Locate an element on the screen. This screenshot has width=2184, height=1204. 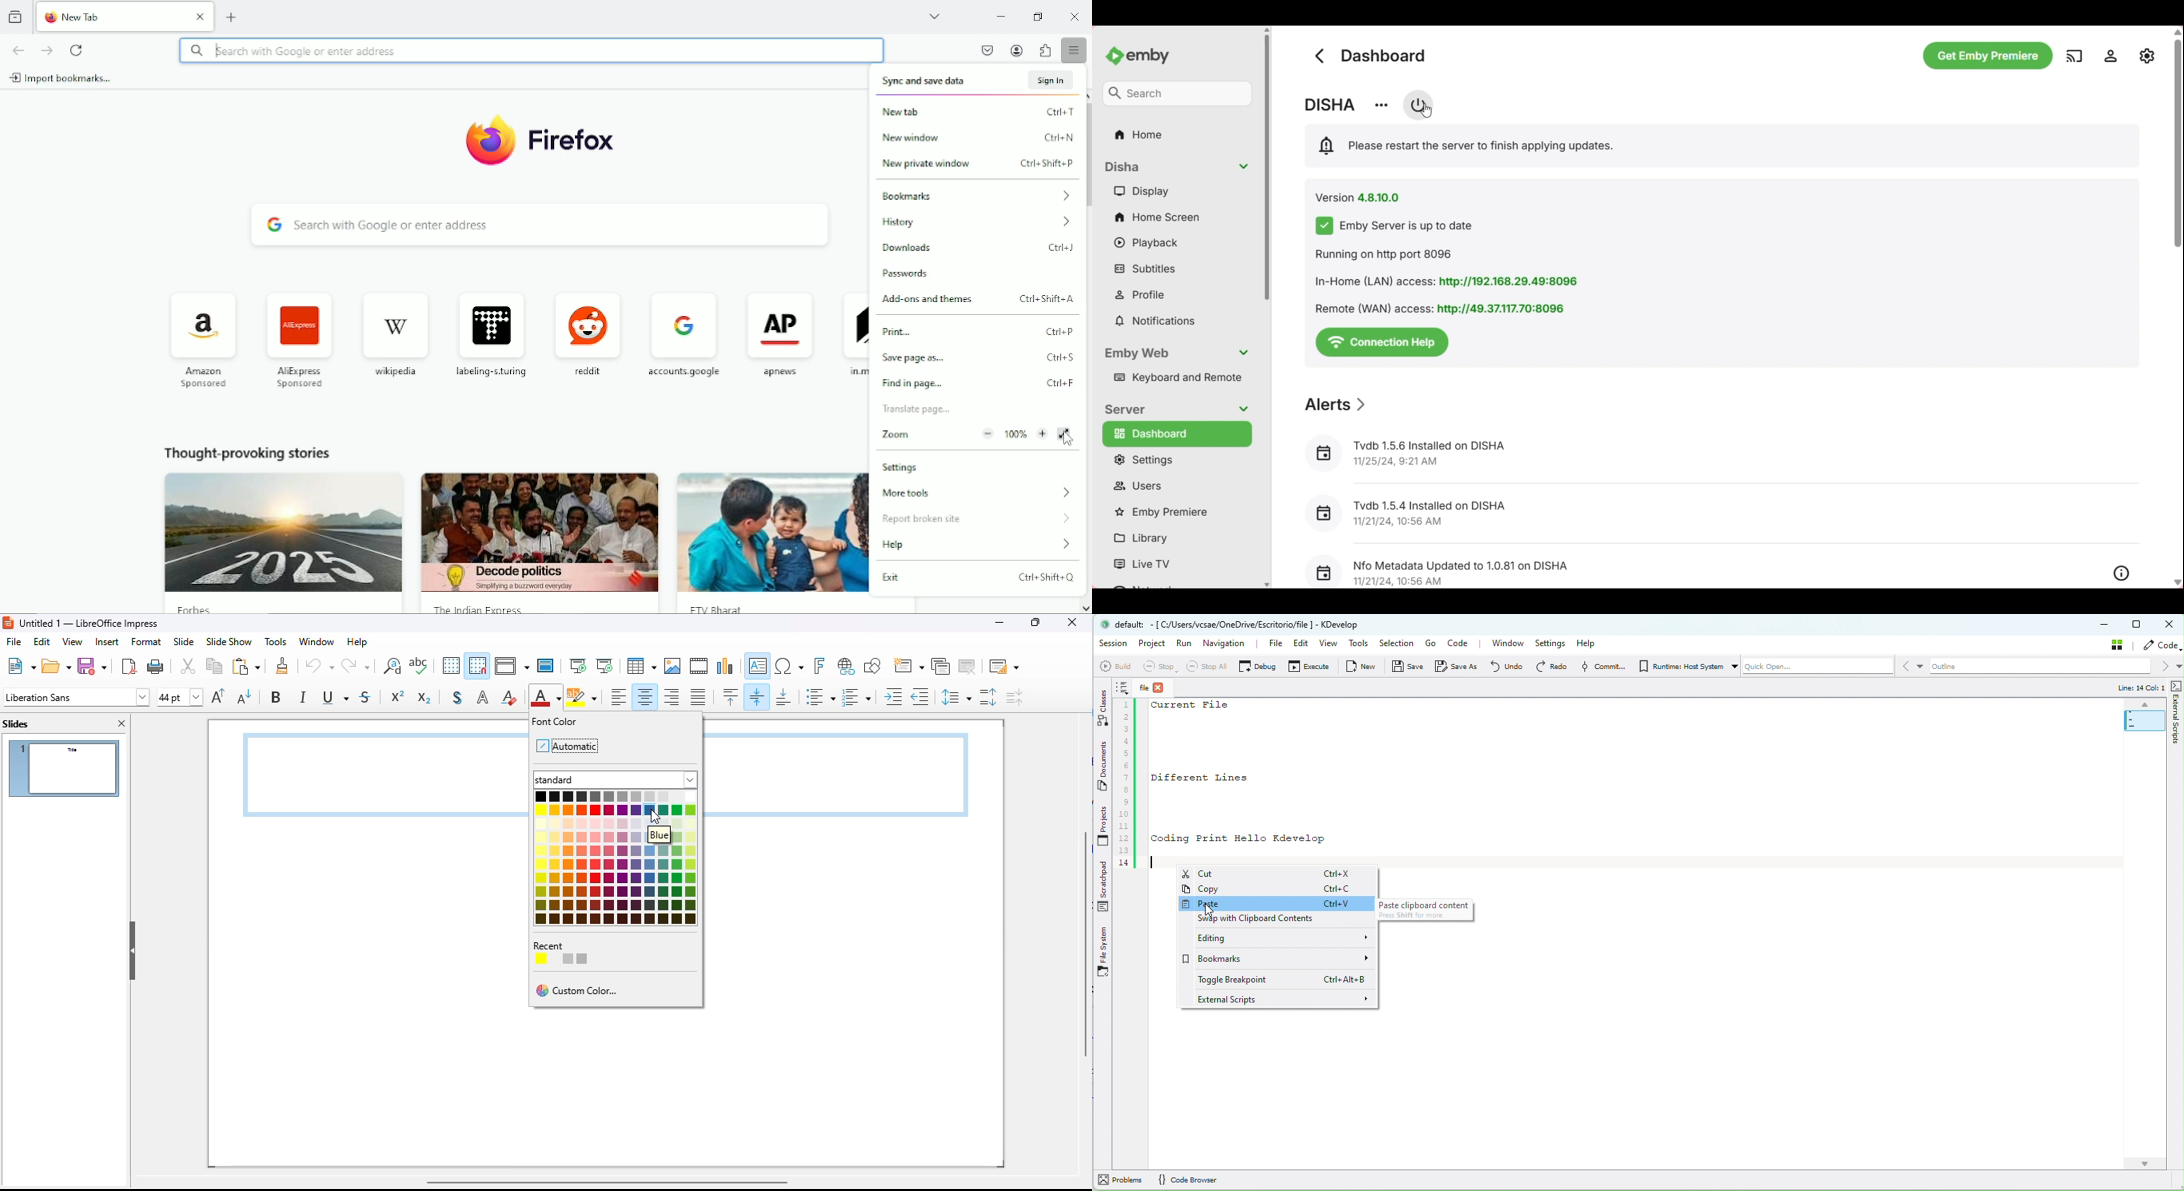
copy is located at coordinates (214, 666).